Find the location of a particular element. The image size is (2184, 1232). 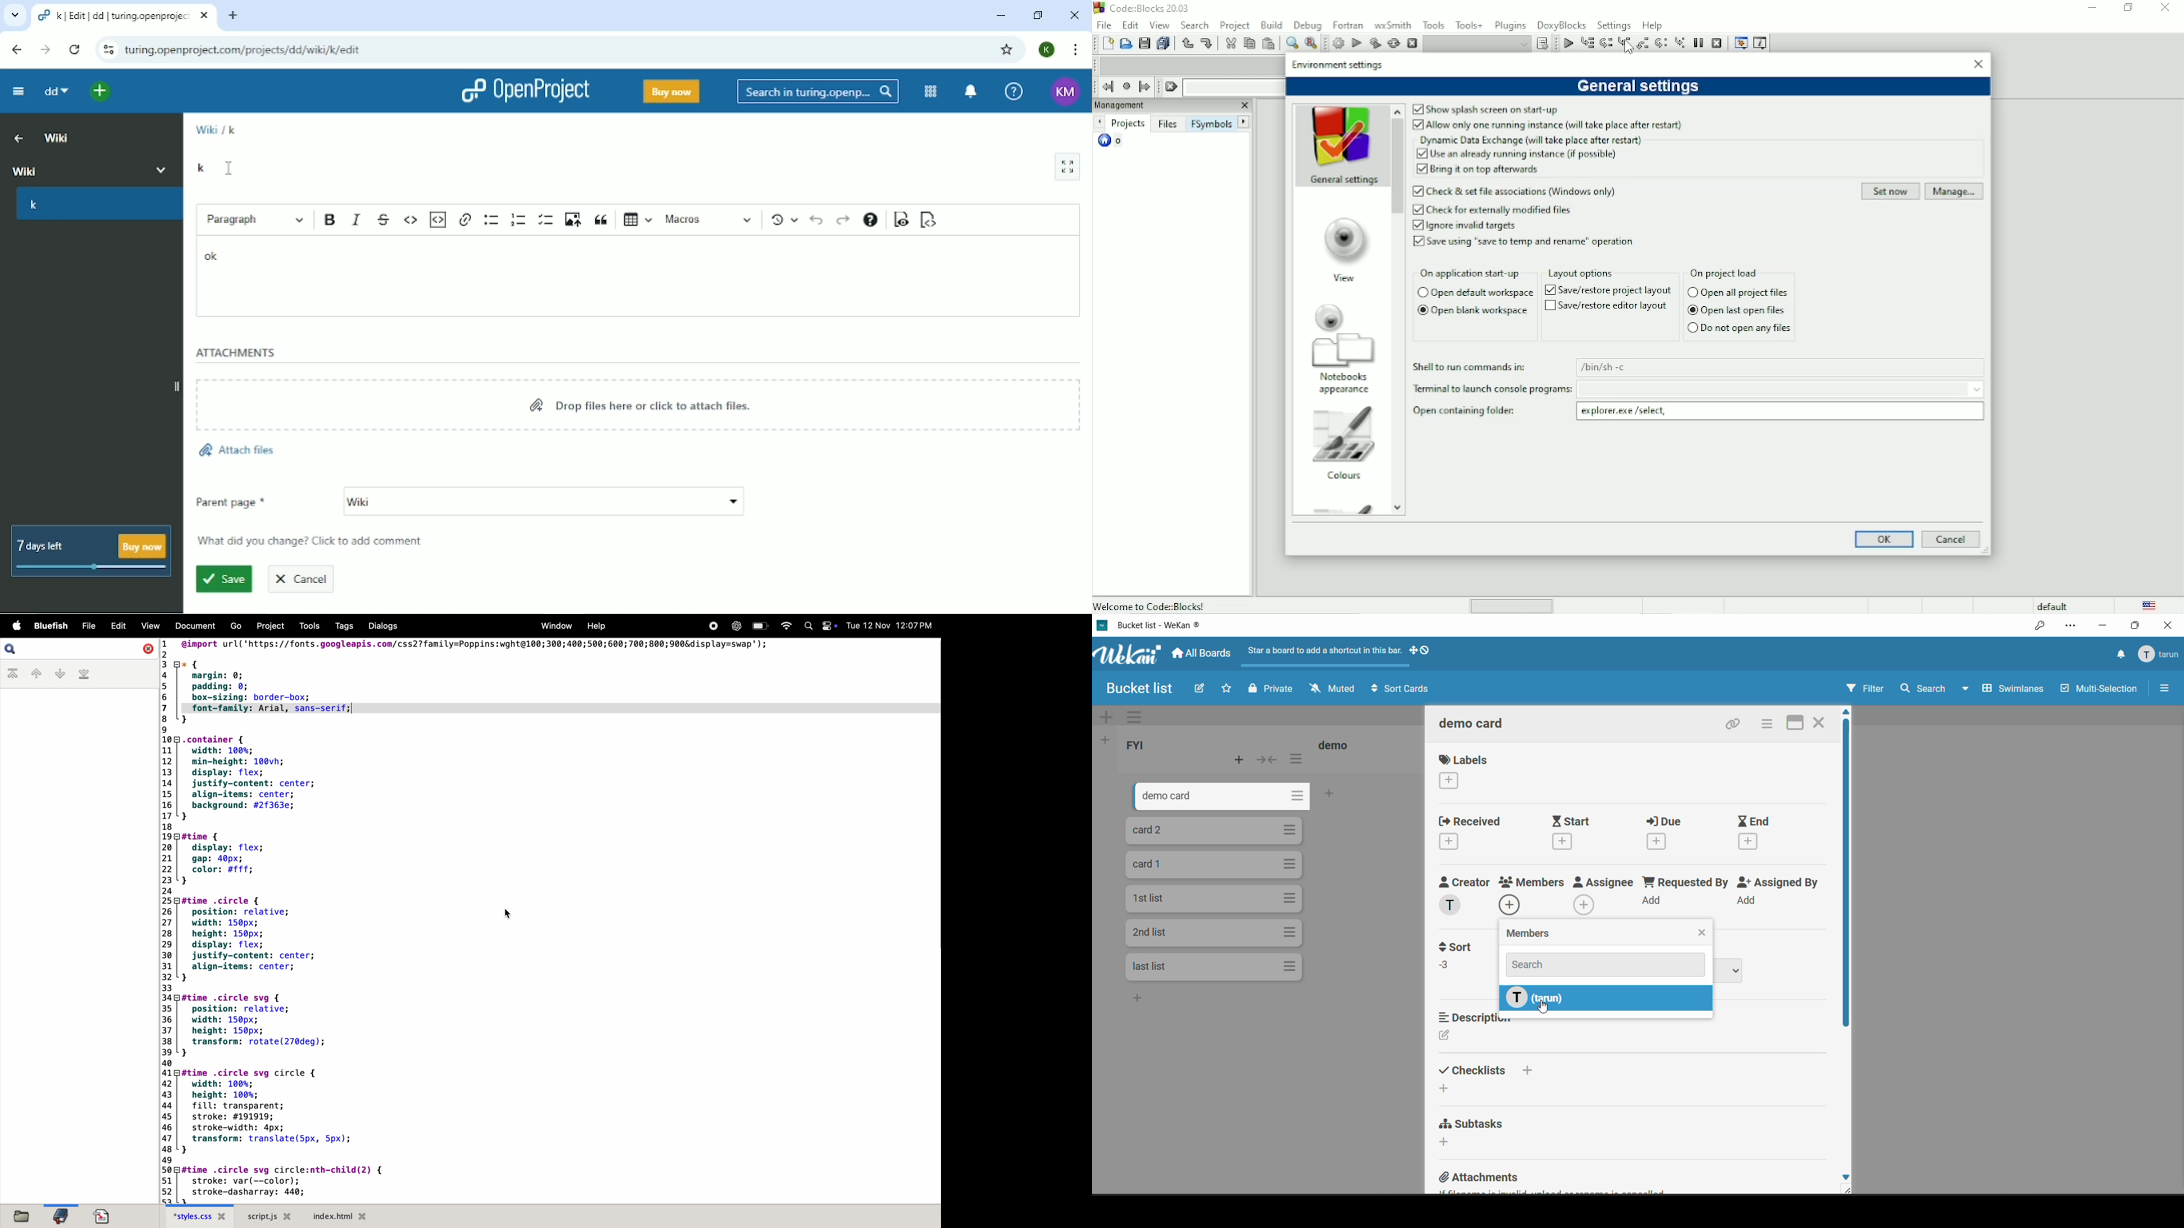

view is located at coordinates (150, 626).